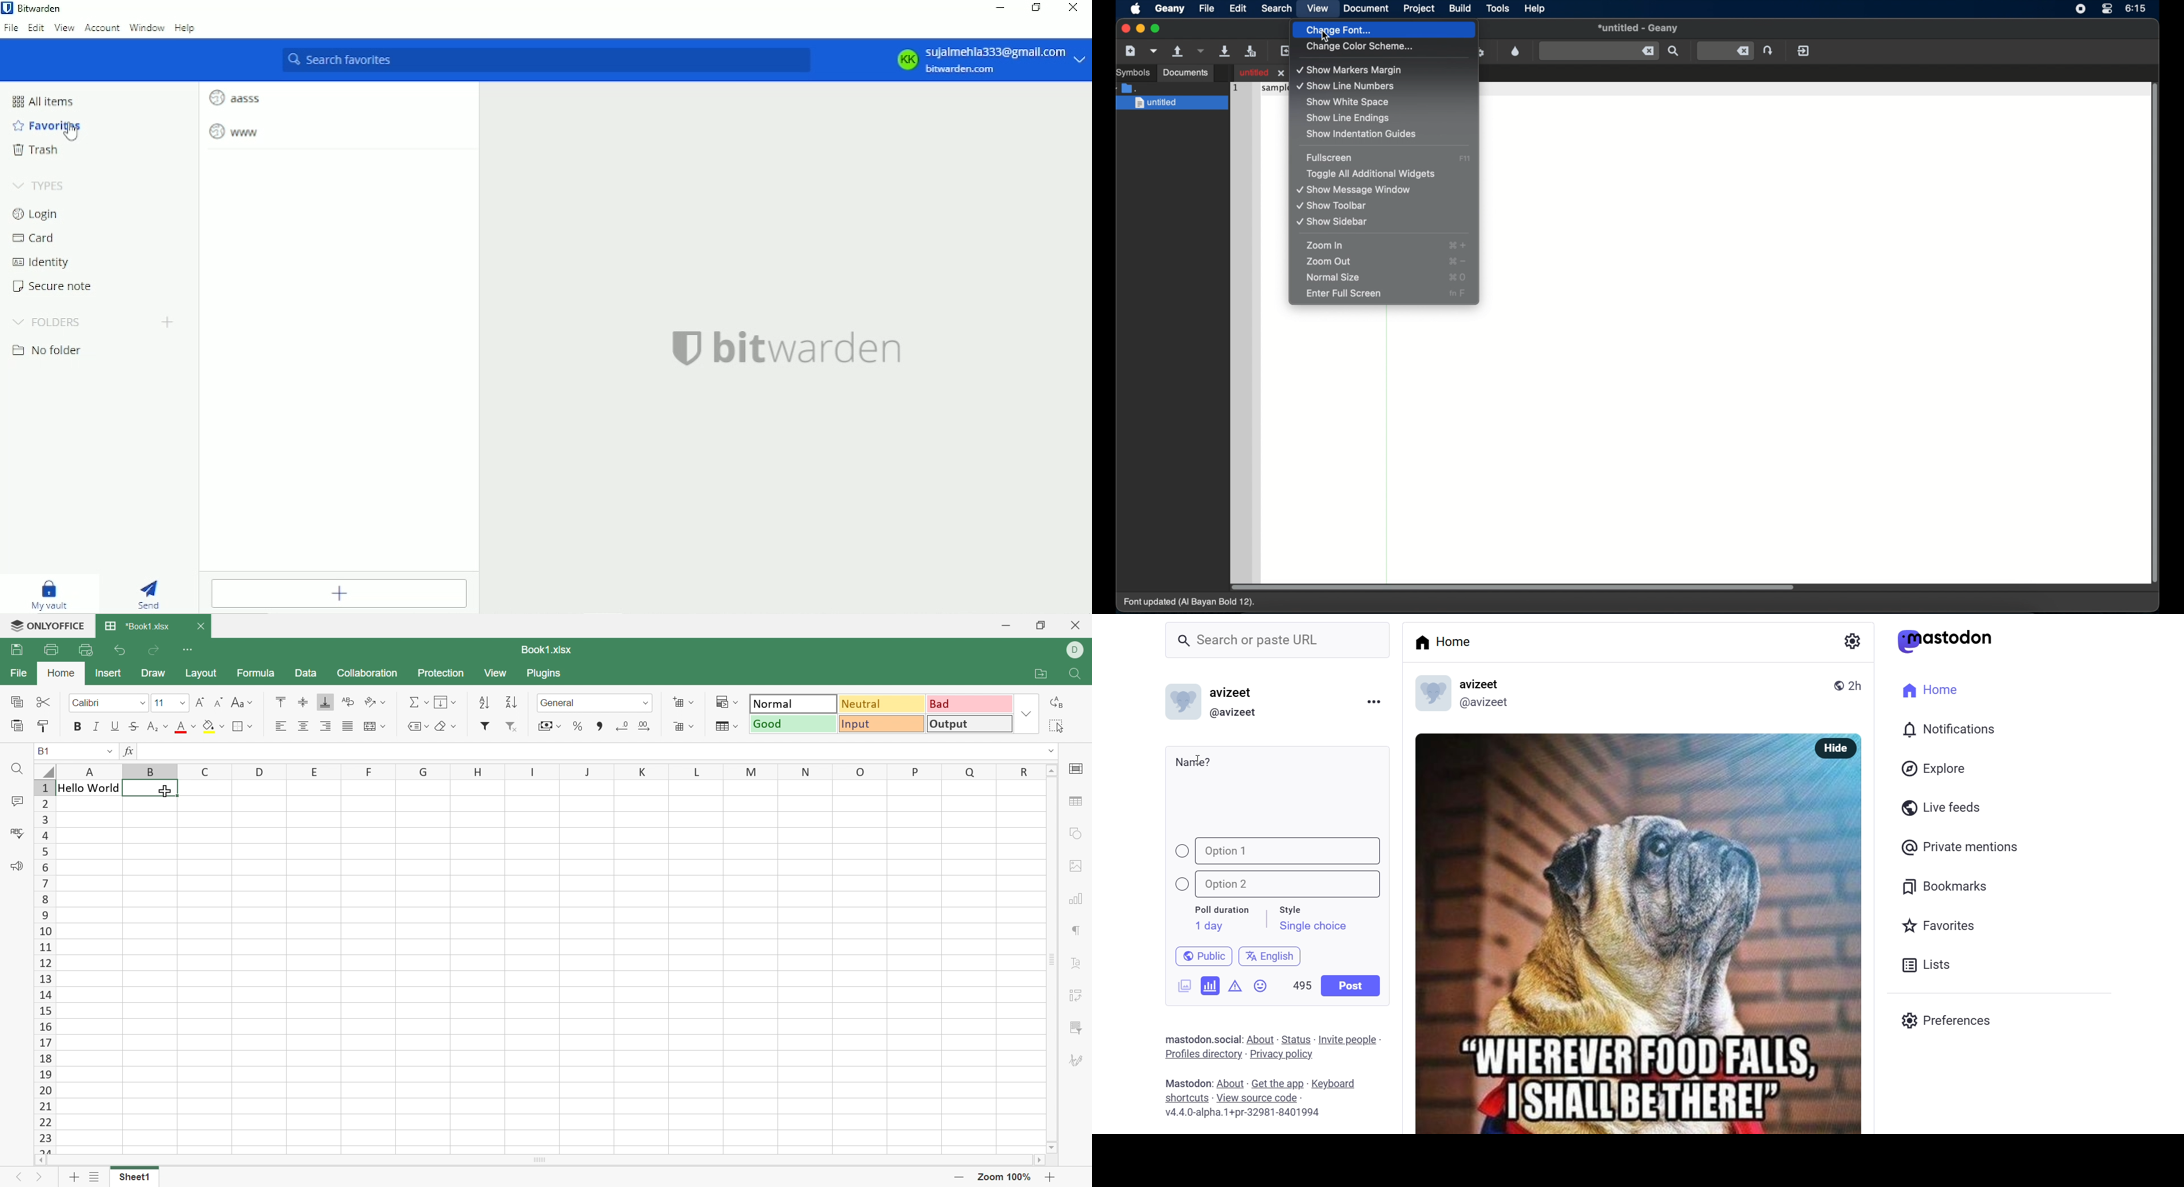 This screenshot has height=1204, width=2184. What do you see at coordinates (138, 627) in the screenshot?
I see `*Book1.xlsx` at bounding box center [138, 627].